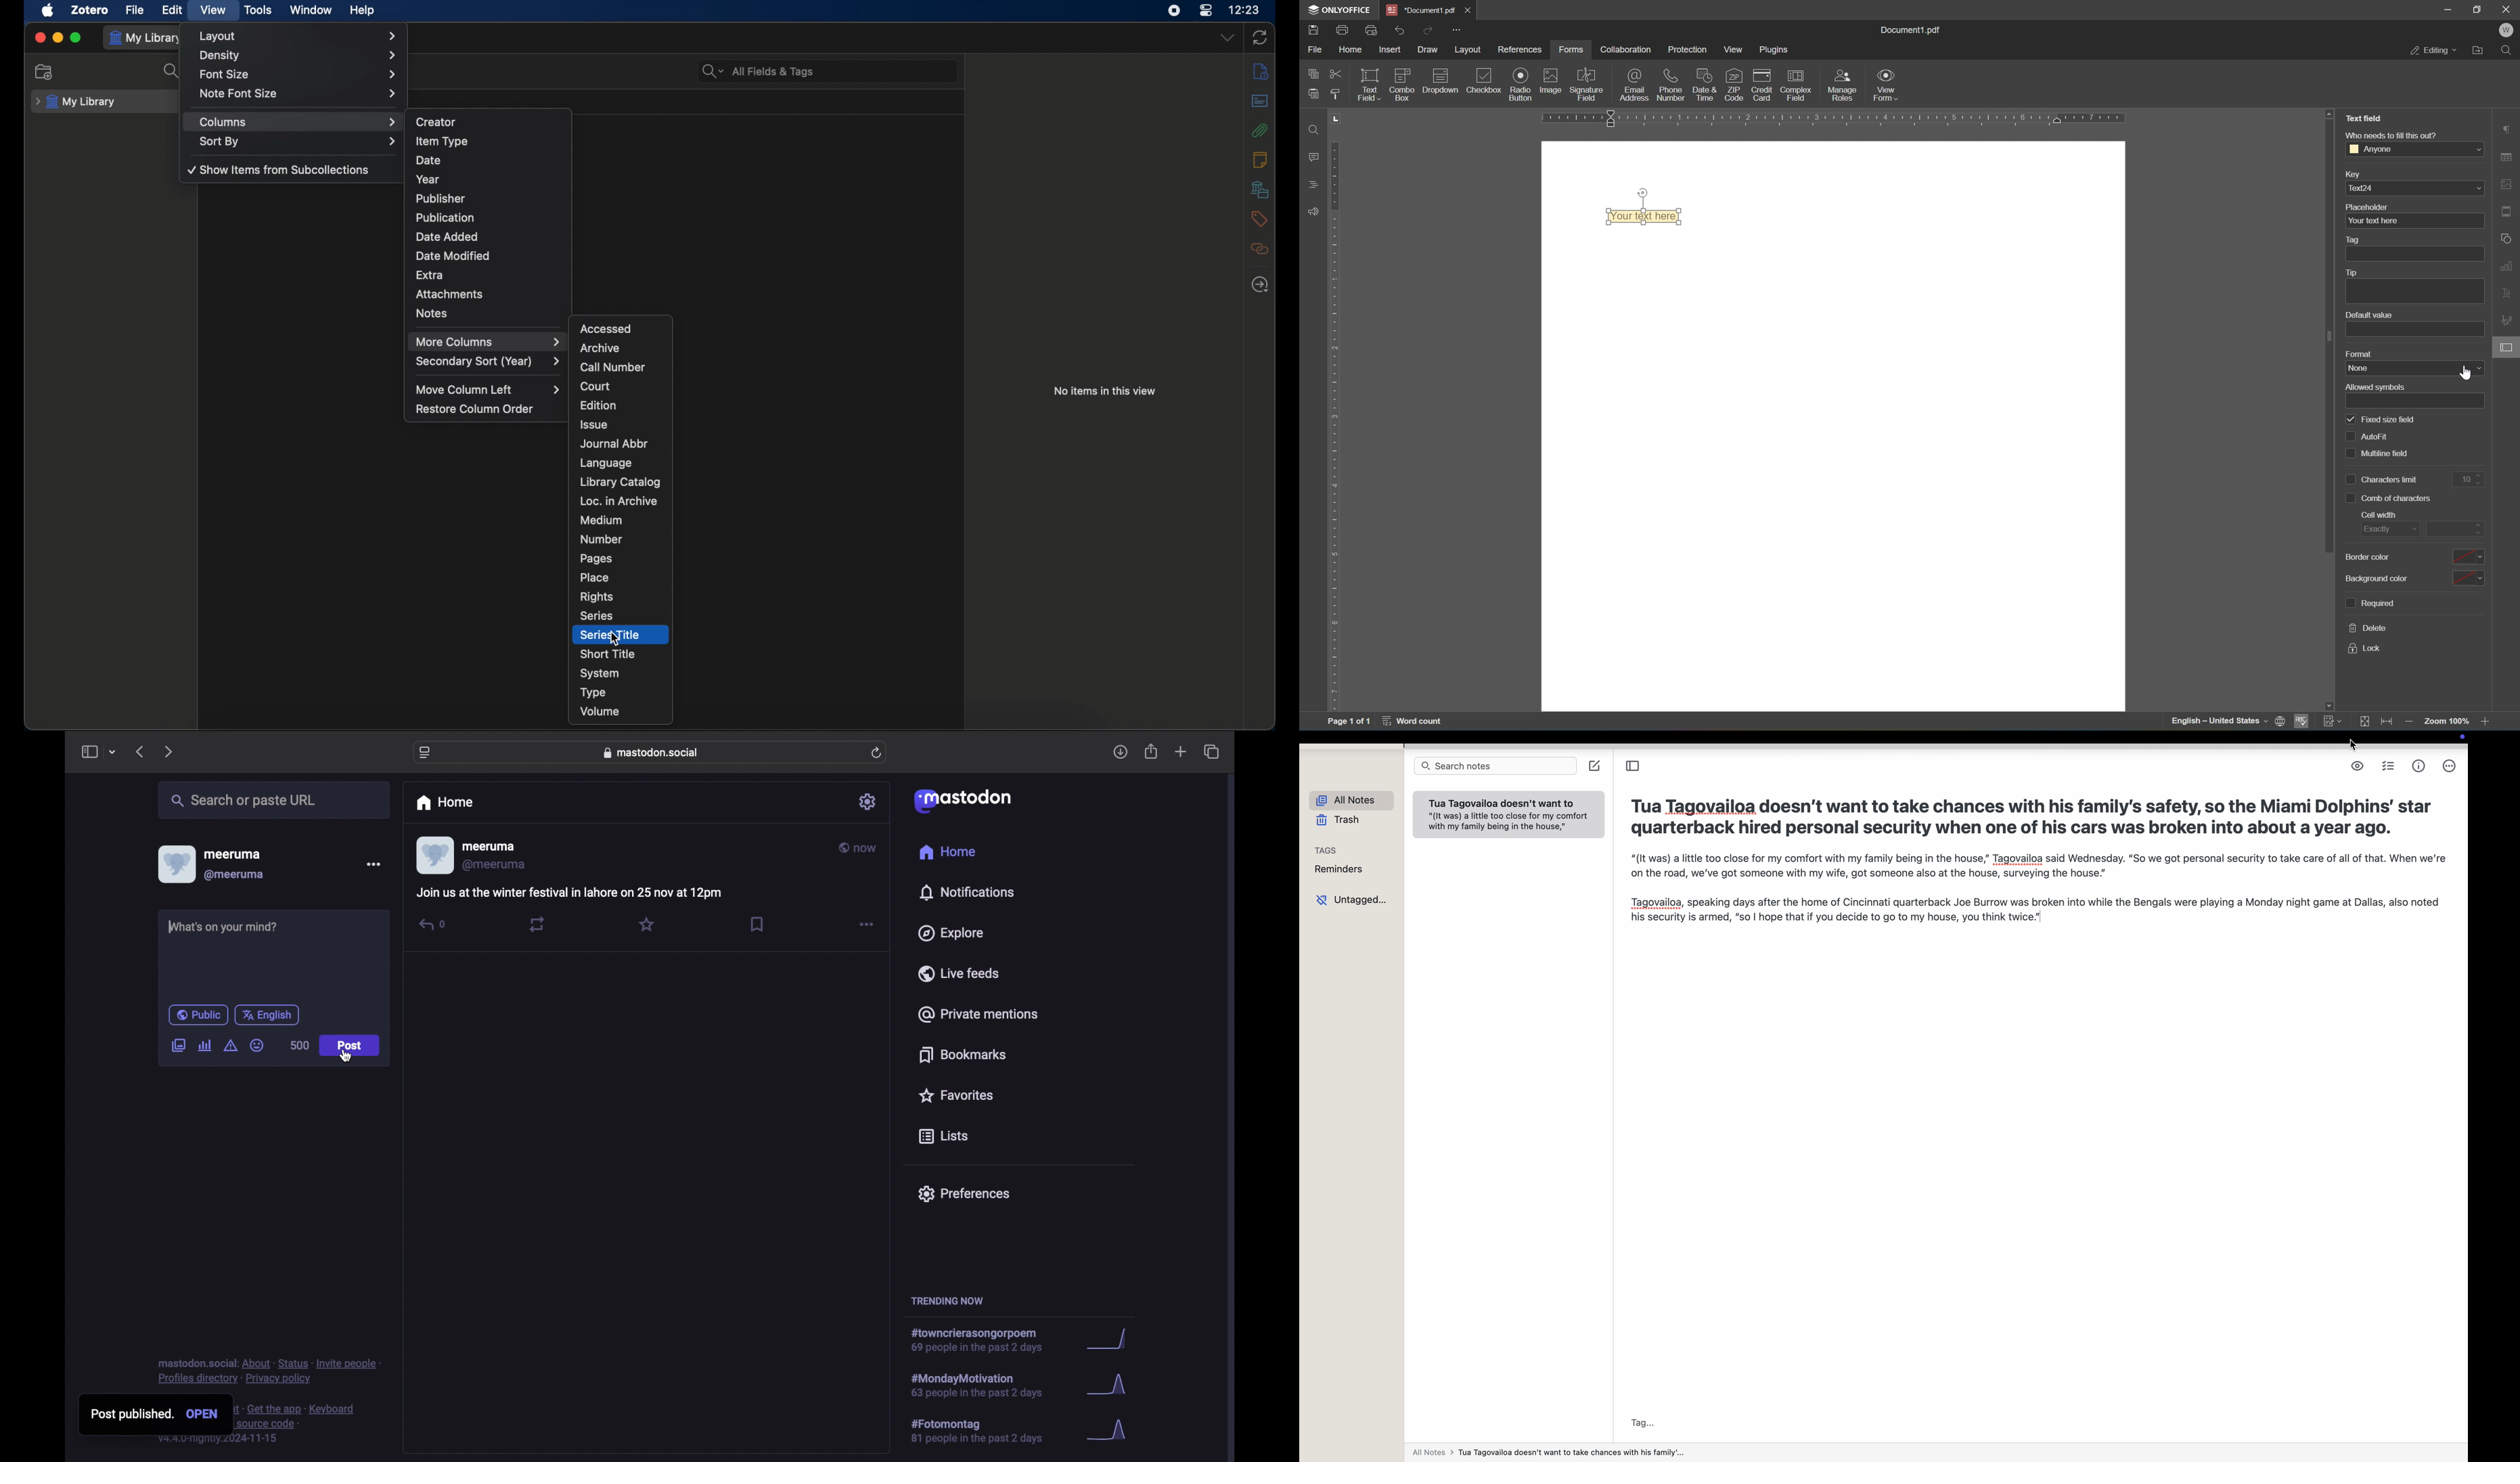 The height and width of the screenshot is (1484, 2520). Describe the element at coordinates (2506, 31) in the screenshot. I see `welcome` at that location.